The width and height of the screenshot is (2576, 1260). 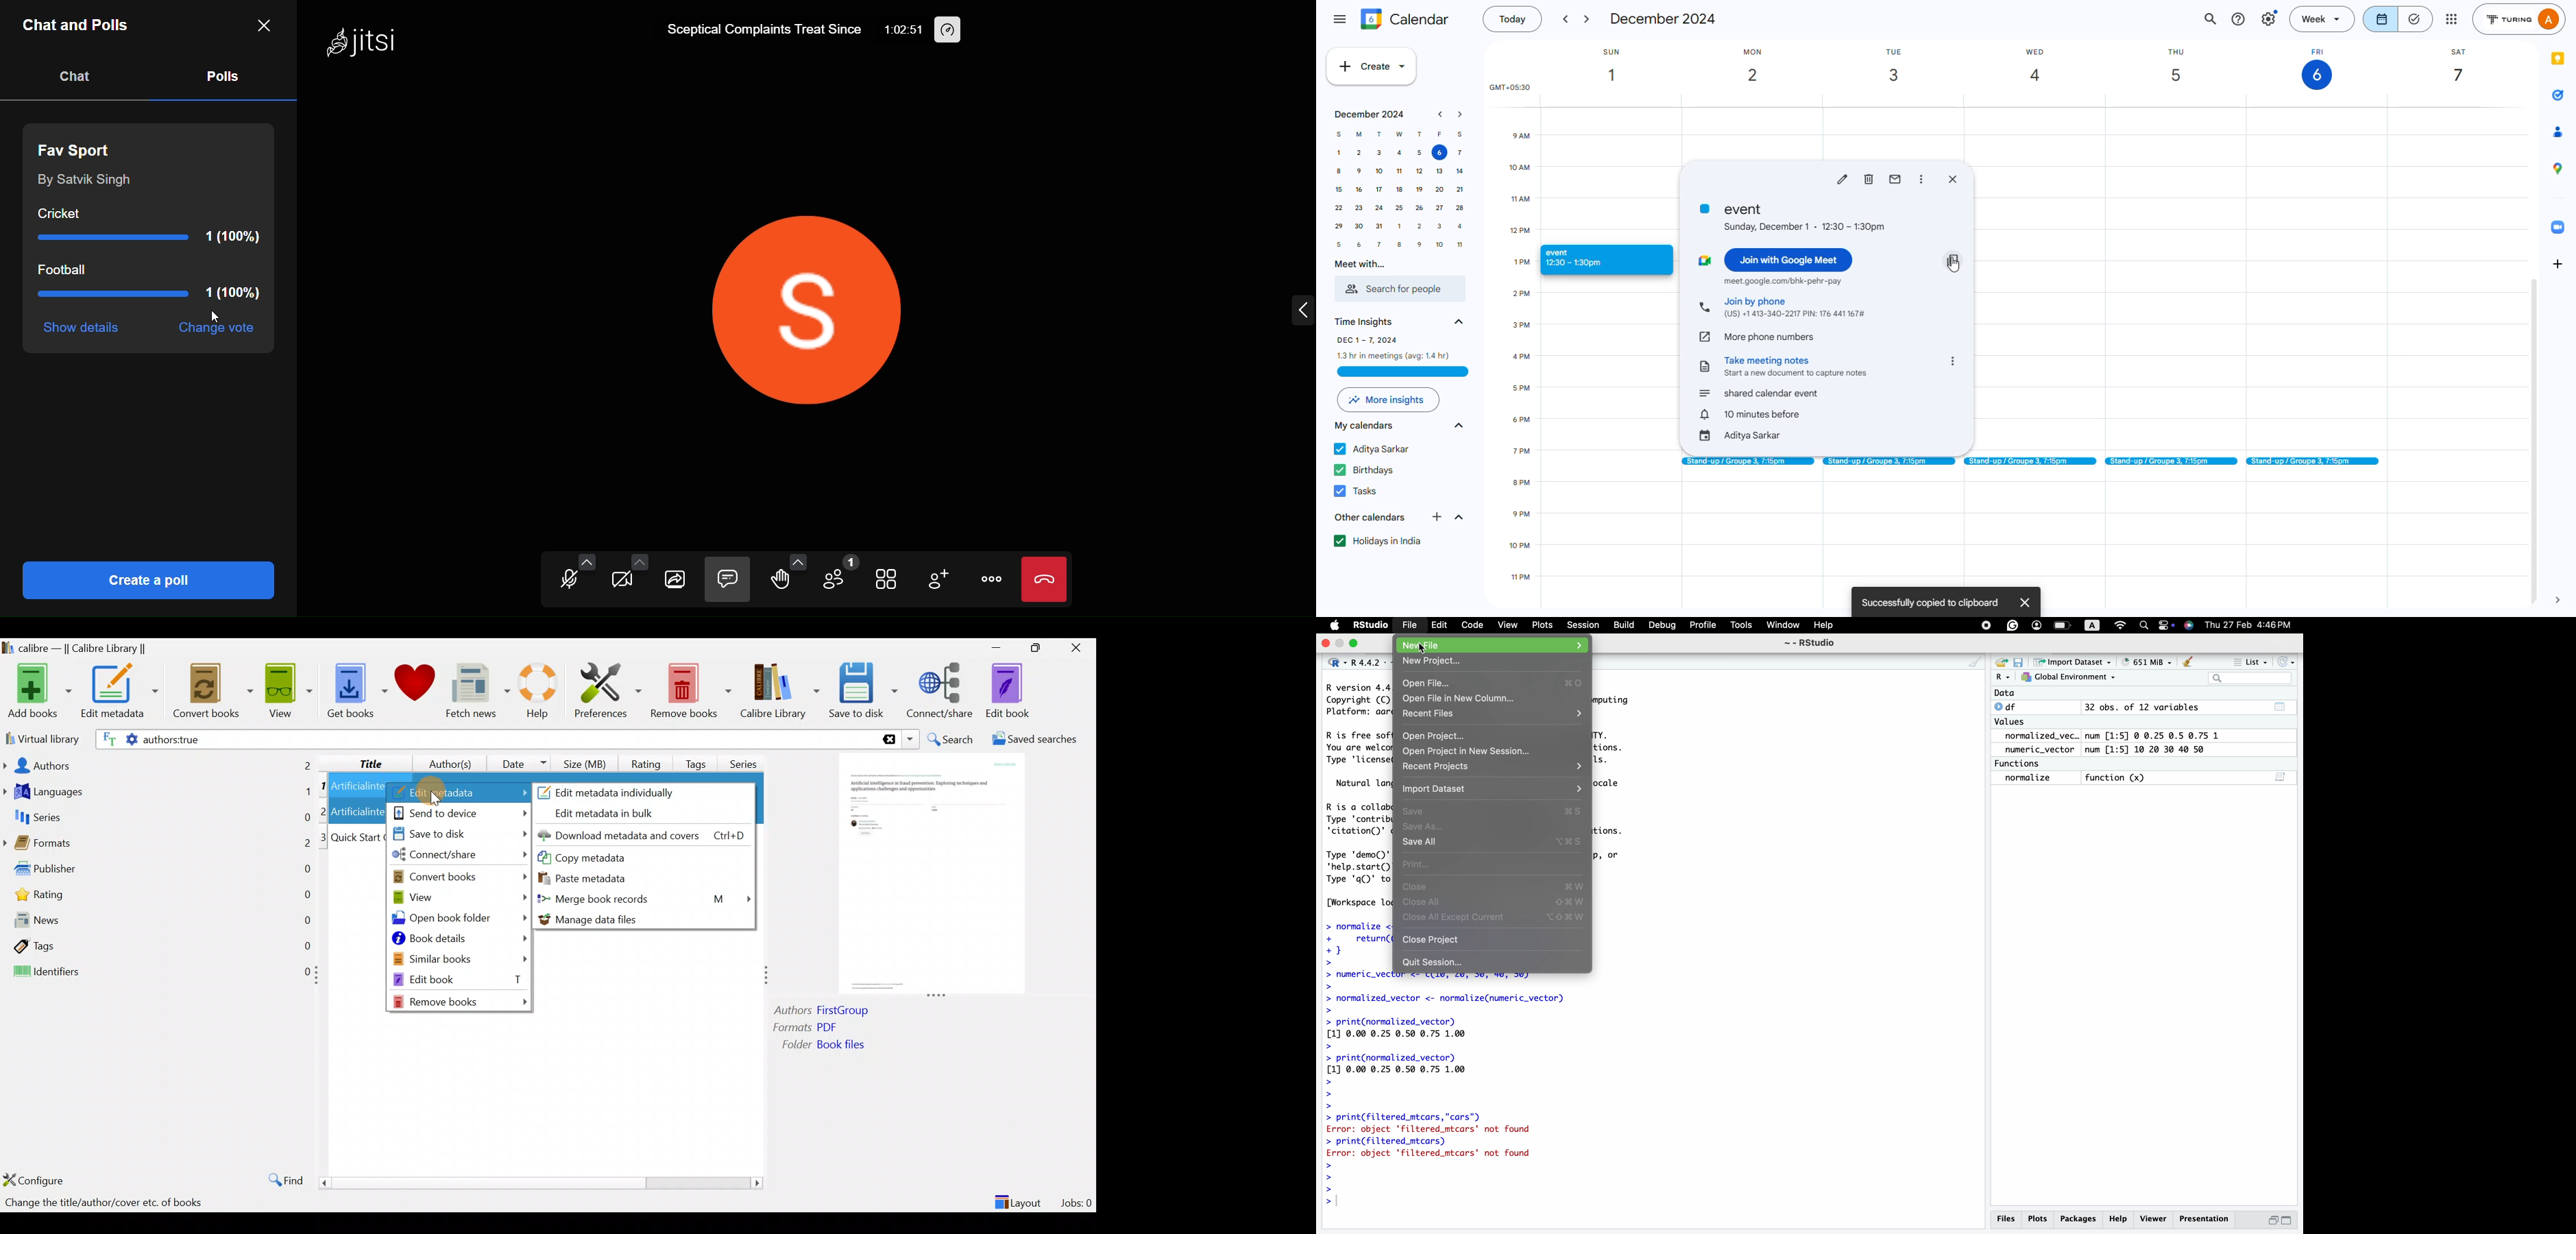 I want to click on Packages, so click(x=2079, y=1219).